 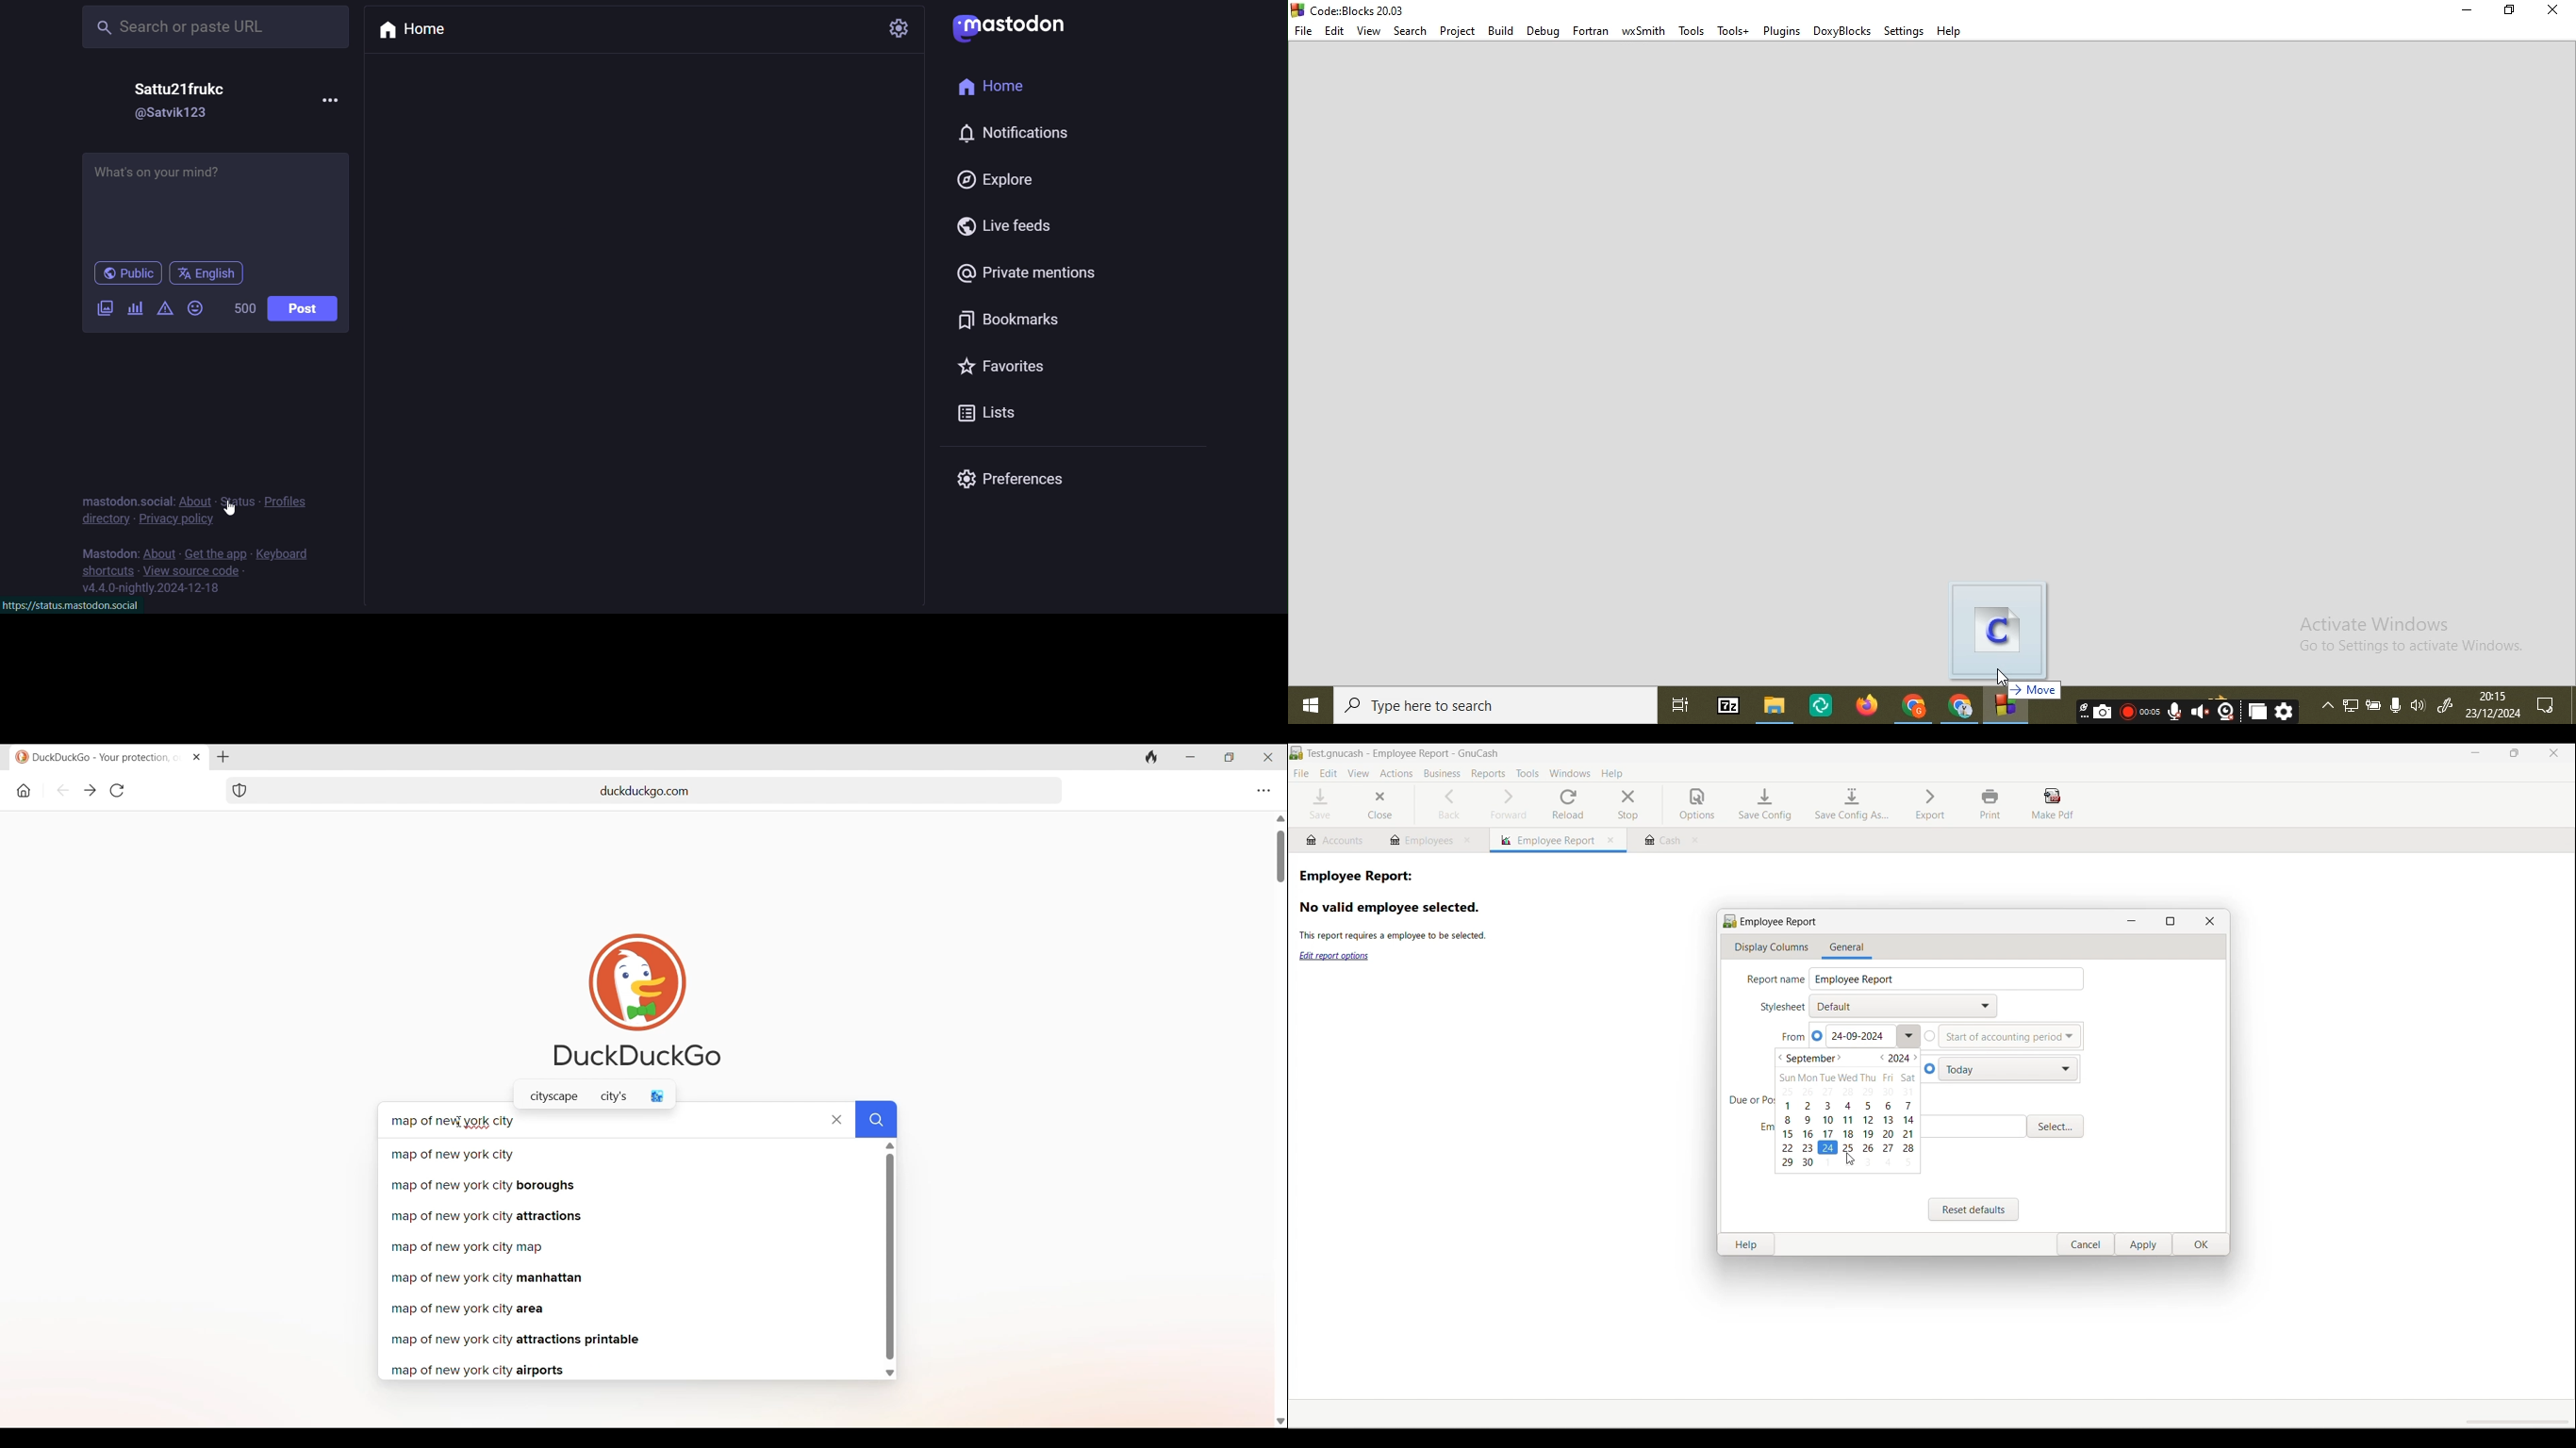 What do you see at coordinates (994, 181) in the screenshot?
I see `explore` at bounding box center [994, 181].